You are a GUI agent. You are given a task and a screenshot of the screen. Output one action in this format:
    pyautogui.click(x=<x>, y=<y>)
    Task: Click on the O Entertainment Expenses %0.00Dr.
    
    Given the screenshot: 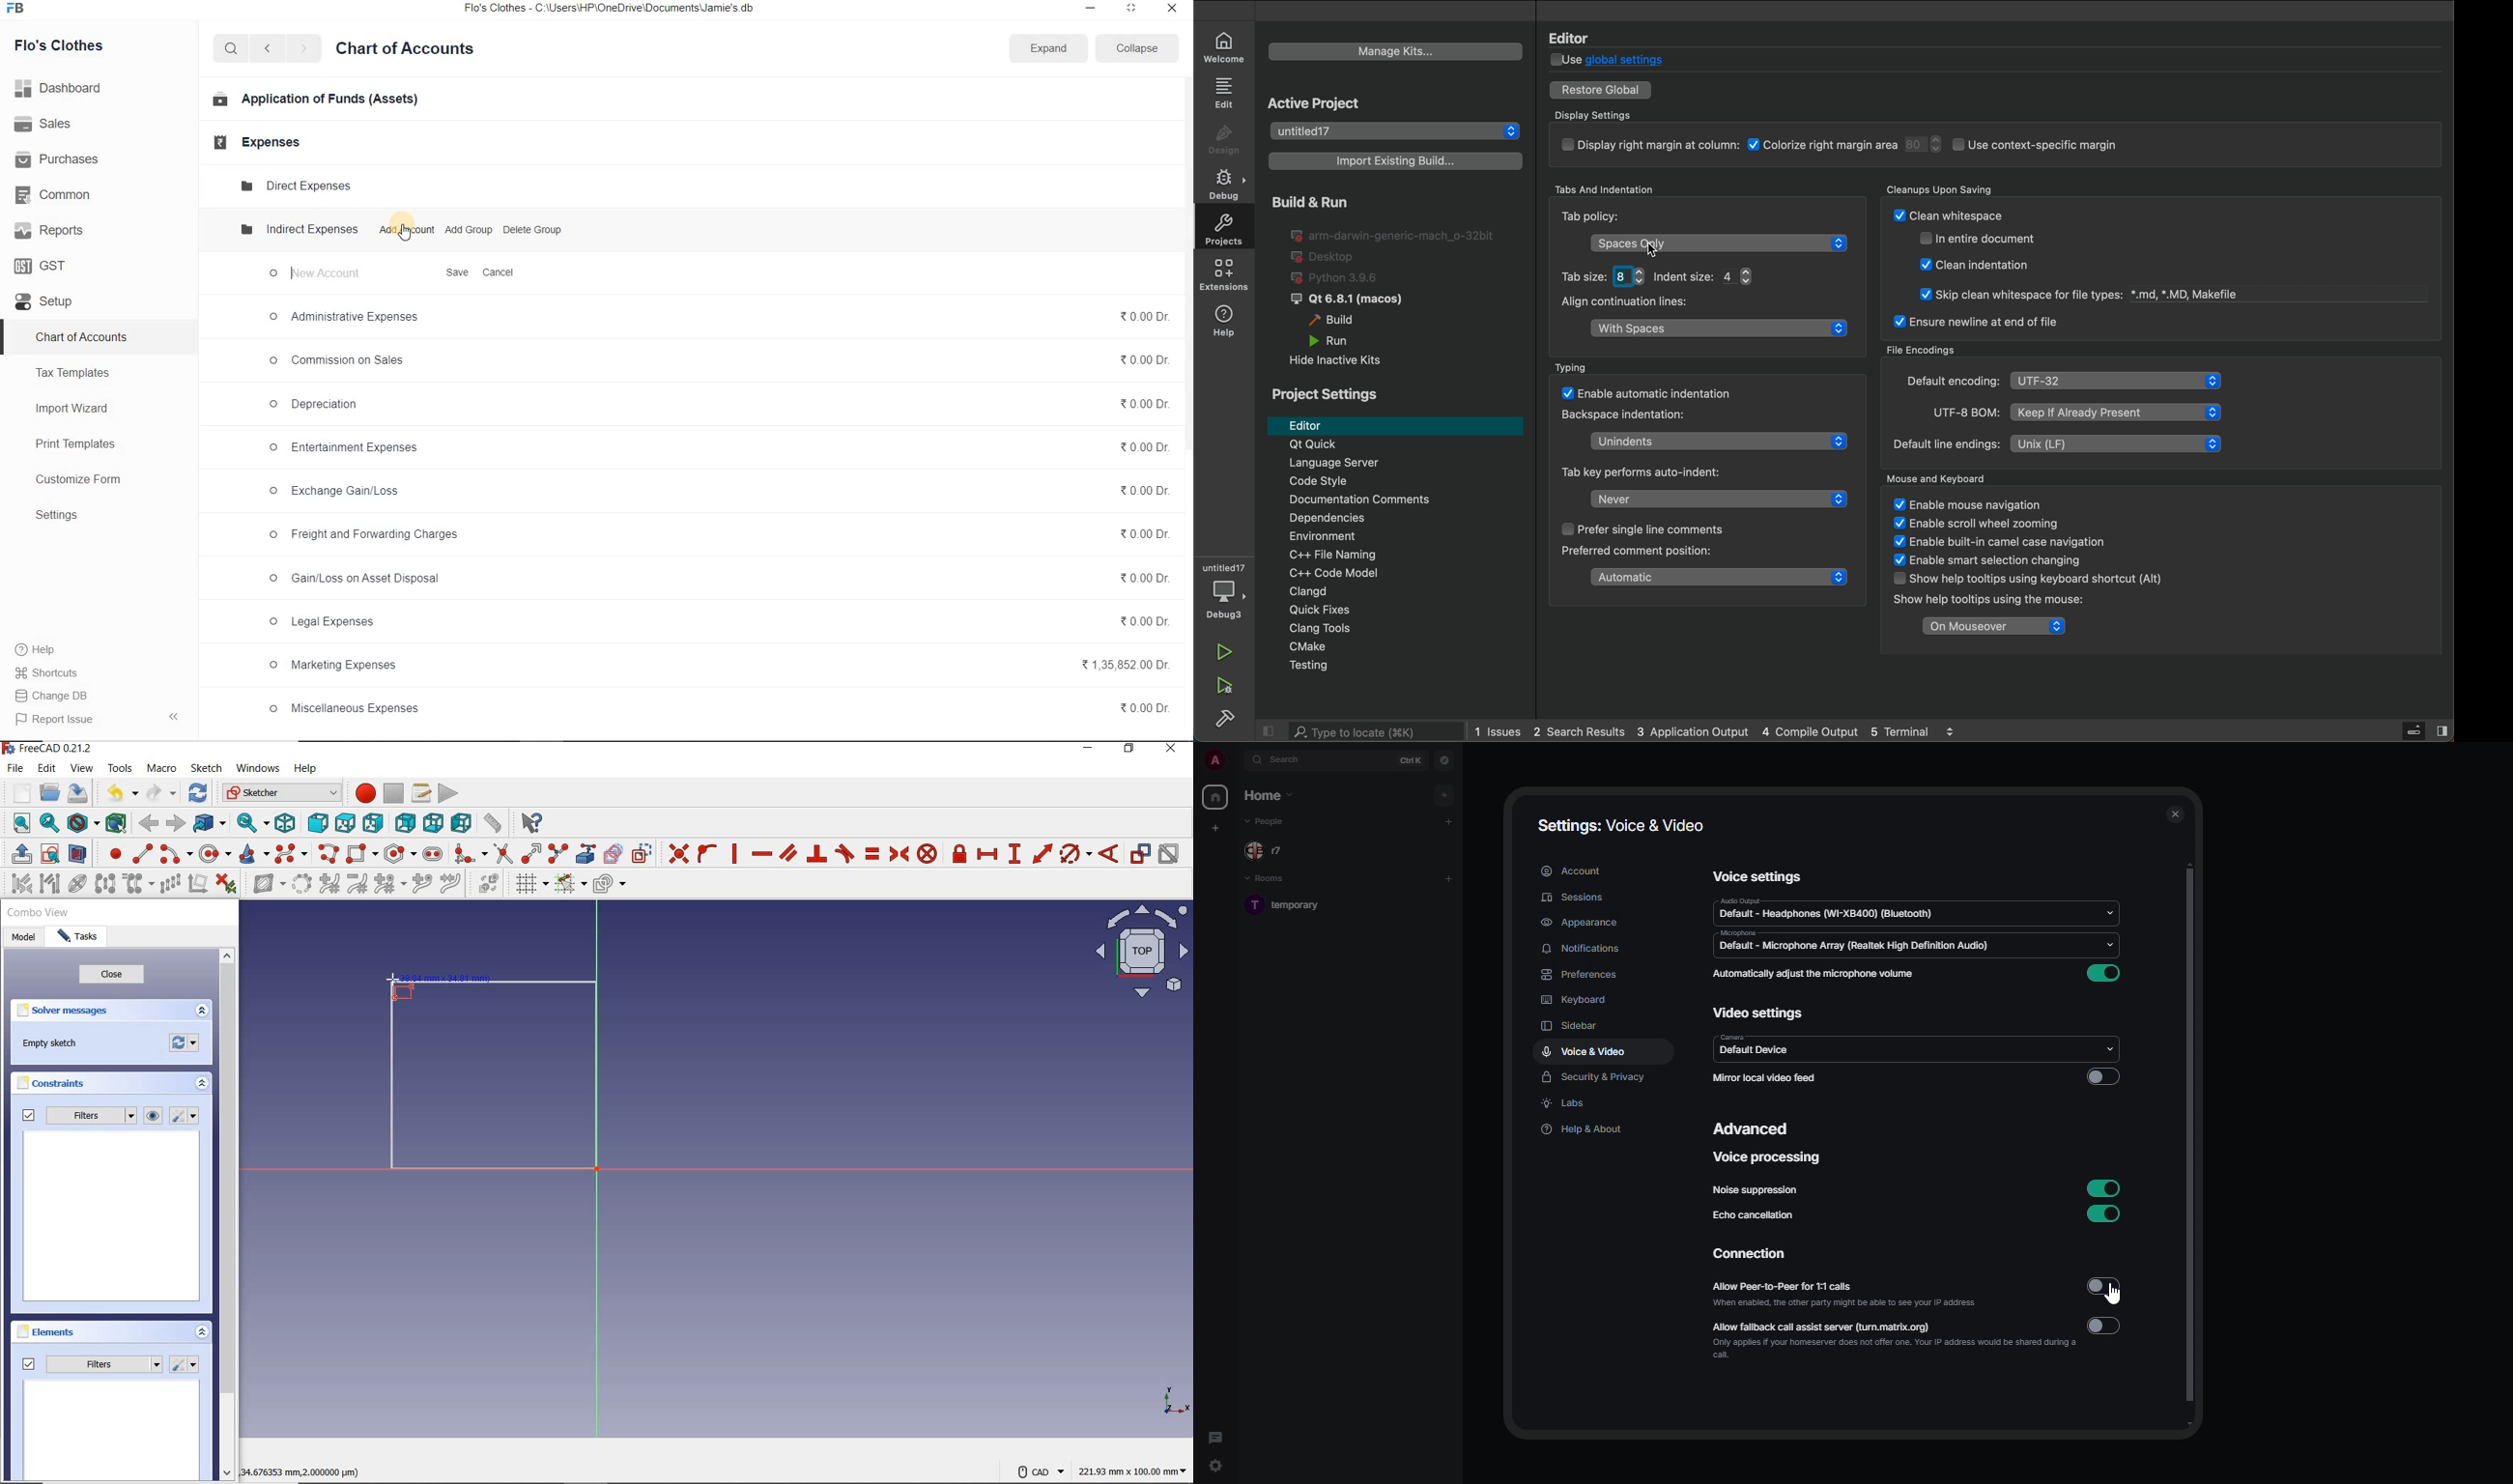 What is the action you would take?
    pyautogui.click(x=717, y=449)
    